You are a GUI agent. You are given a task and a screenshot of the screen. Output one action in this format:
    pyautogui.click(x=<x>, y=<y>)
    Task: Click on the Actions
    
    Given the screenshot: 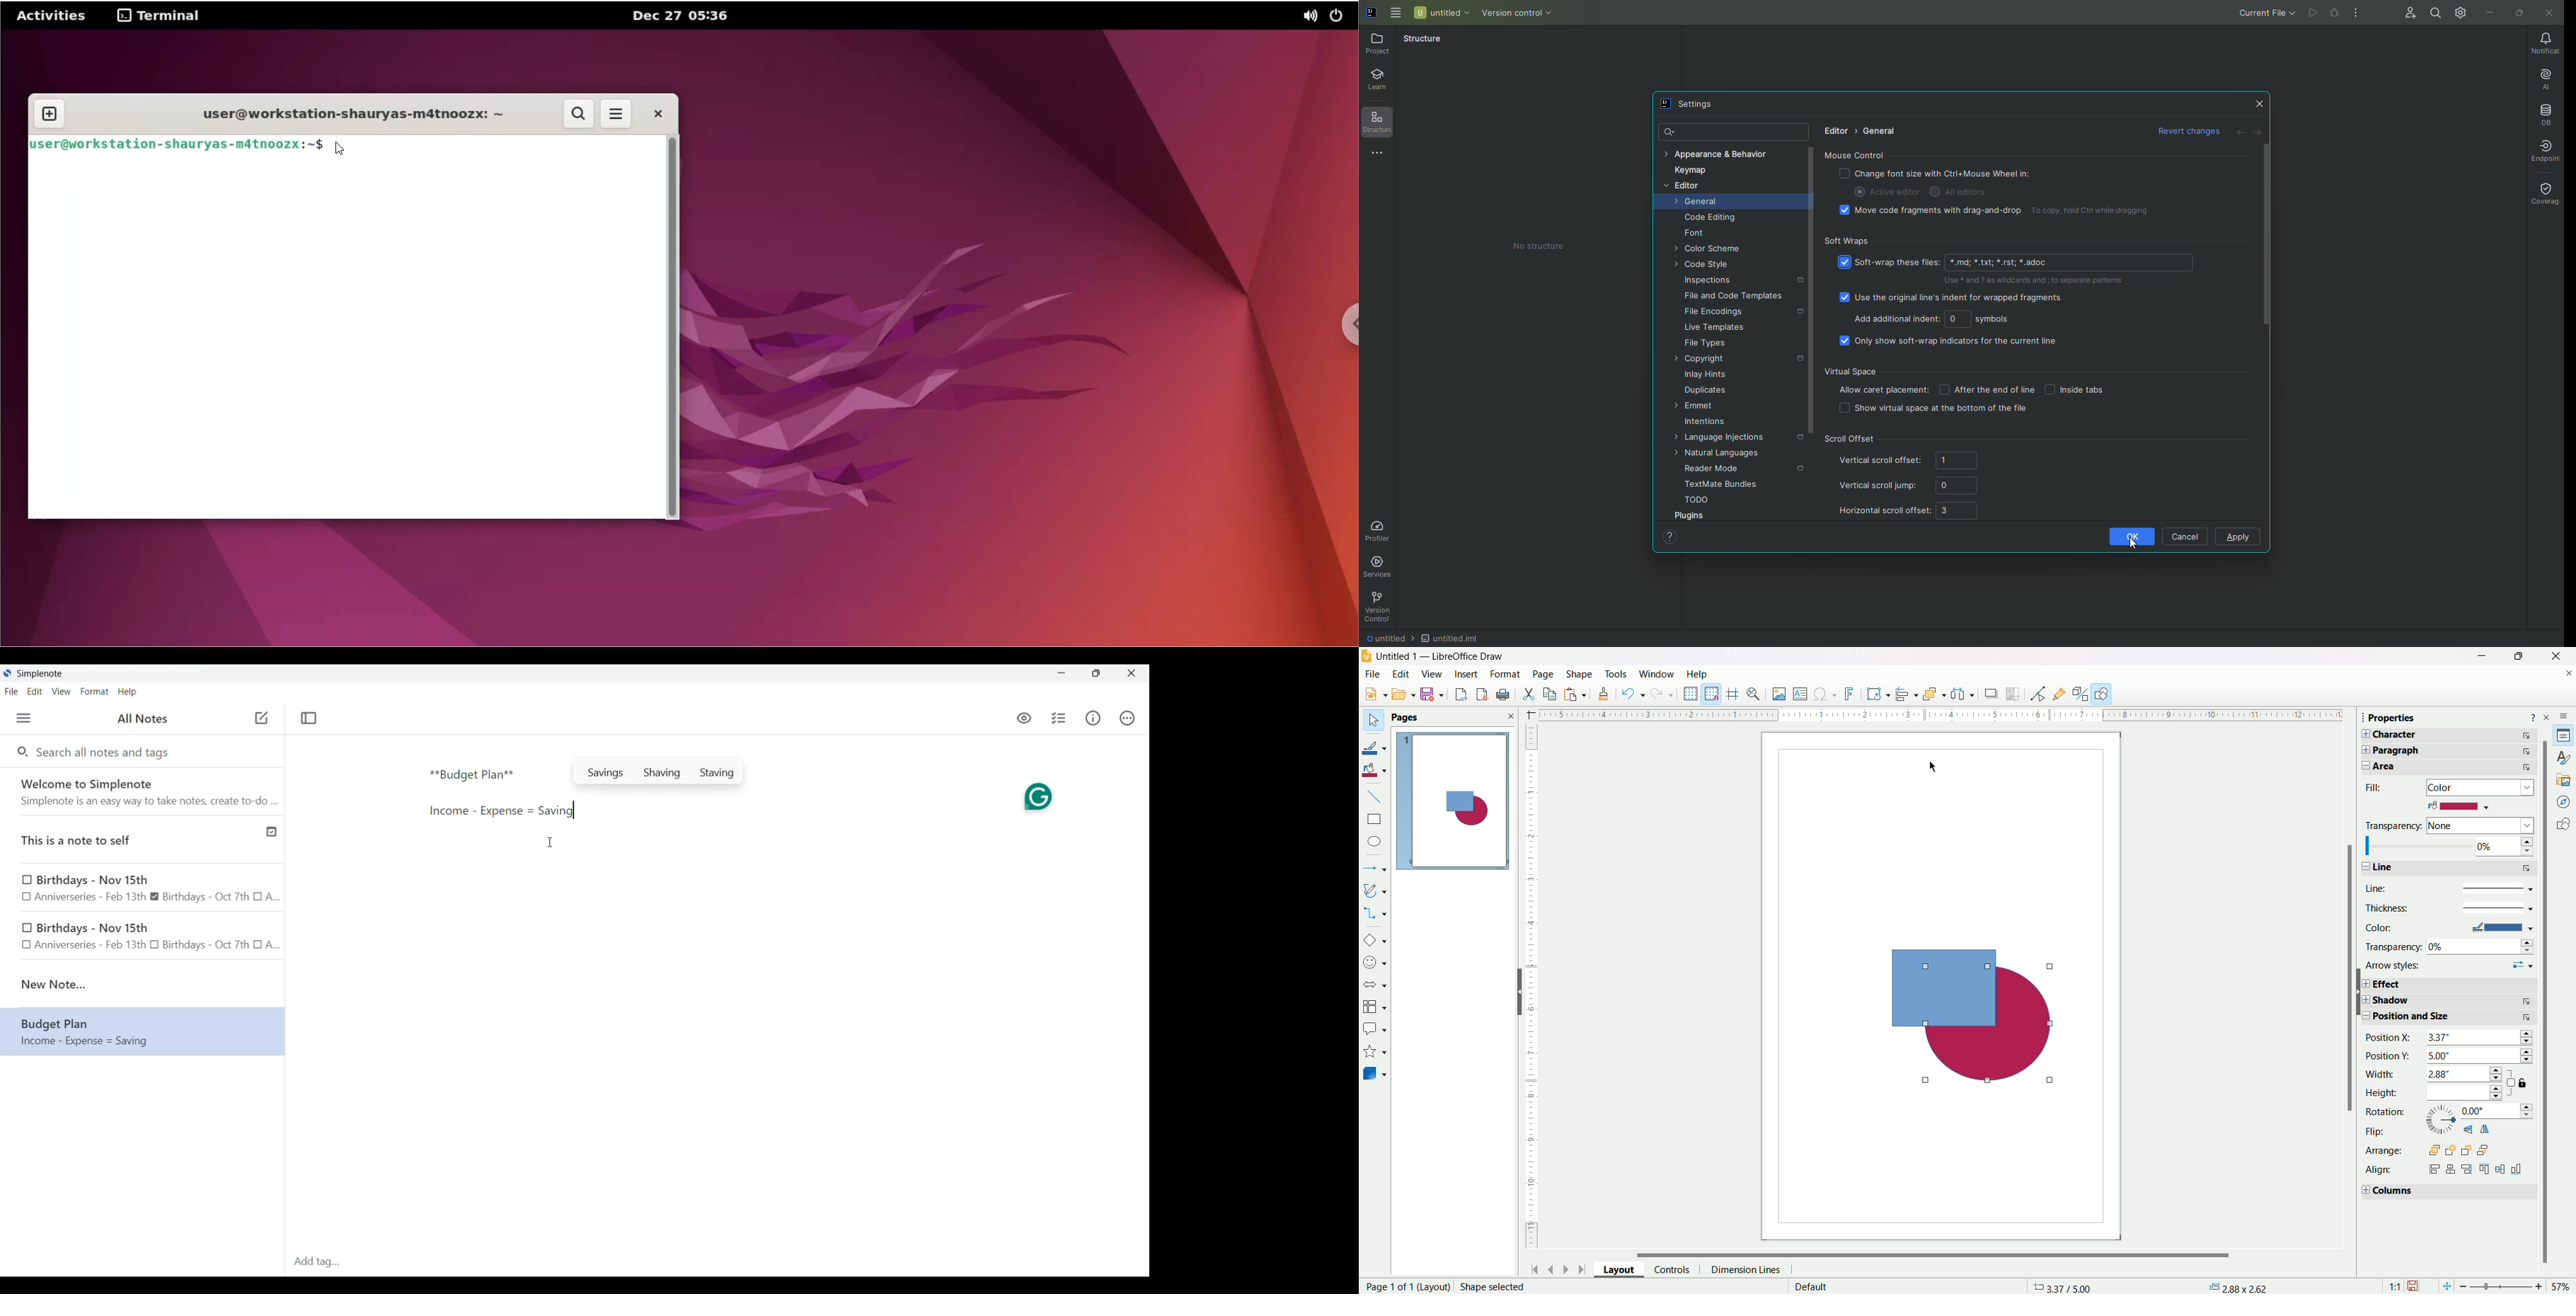 What is the action you would take?
    pyautogui.click(x=1127, y=718)
    